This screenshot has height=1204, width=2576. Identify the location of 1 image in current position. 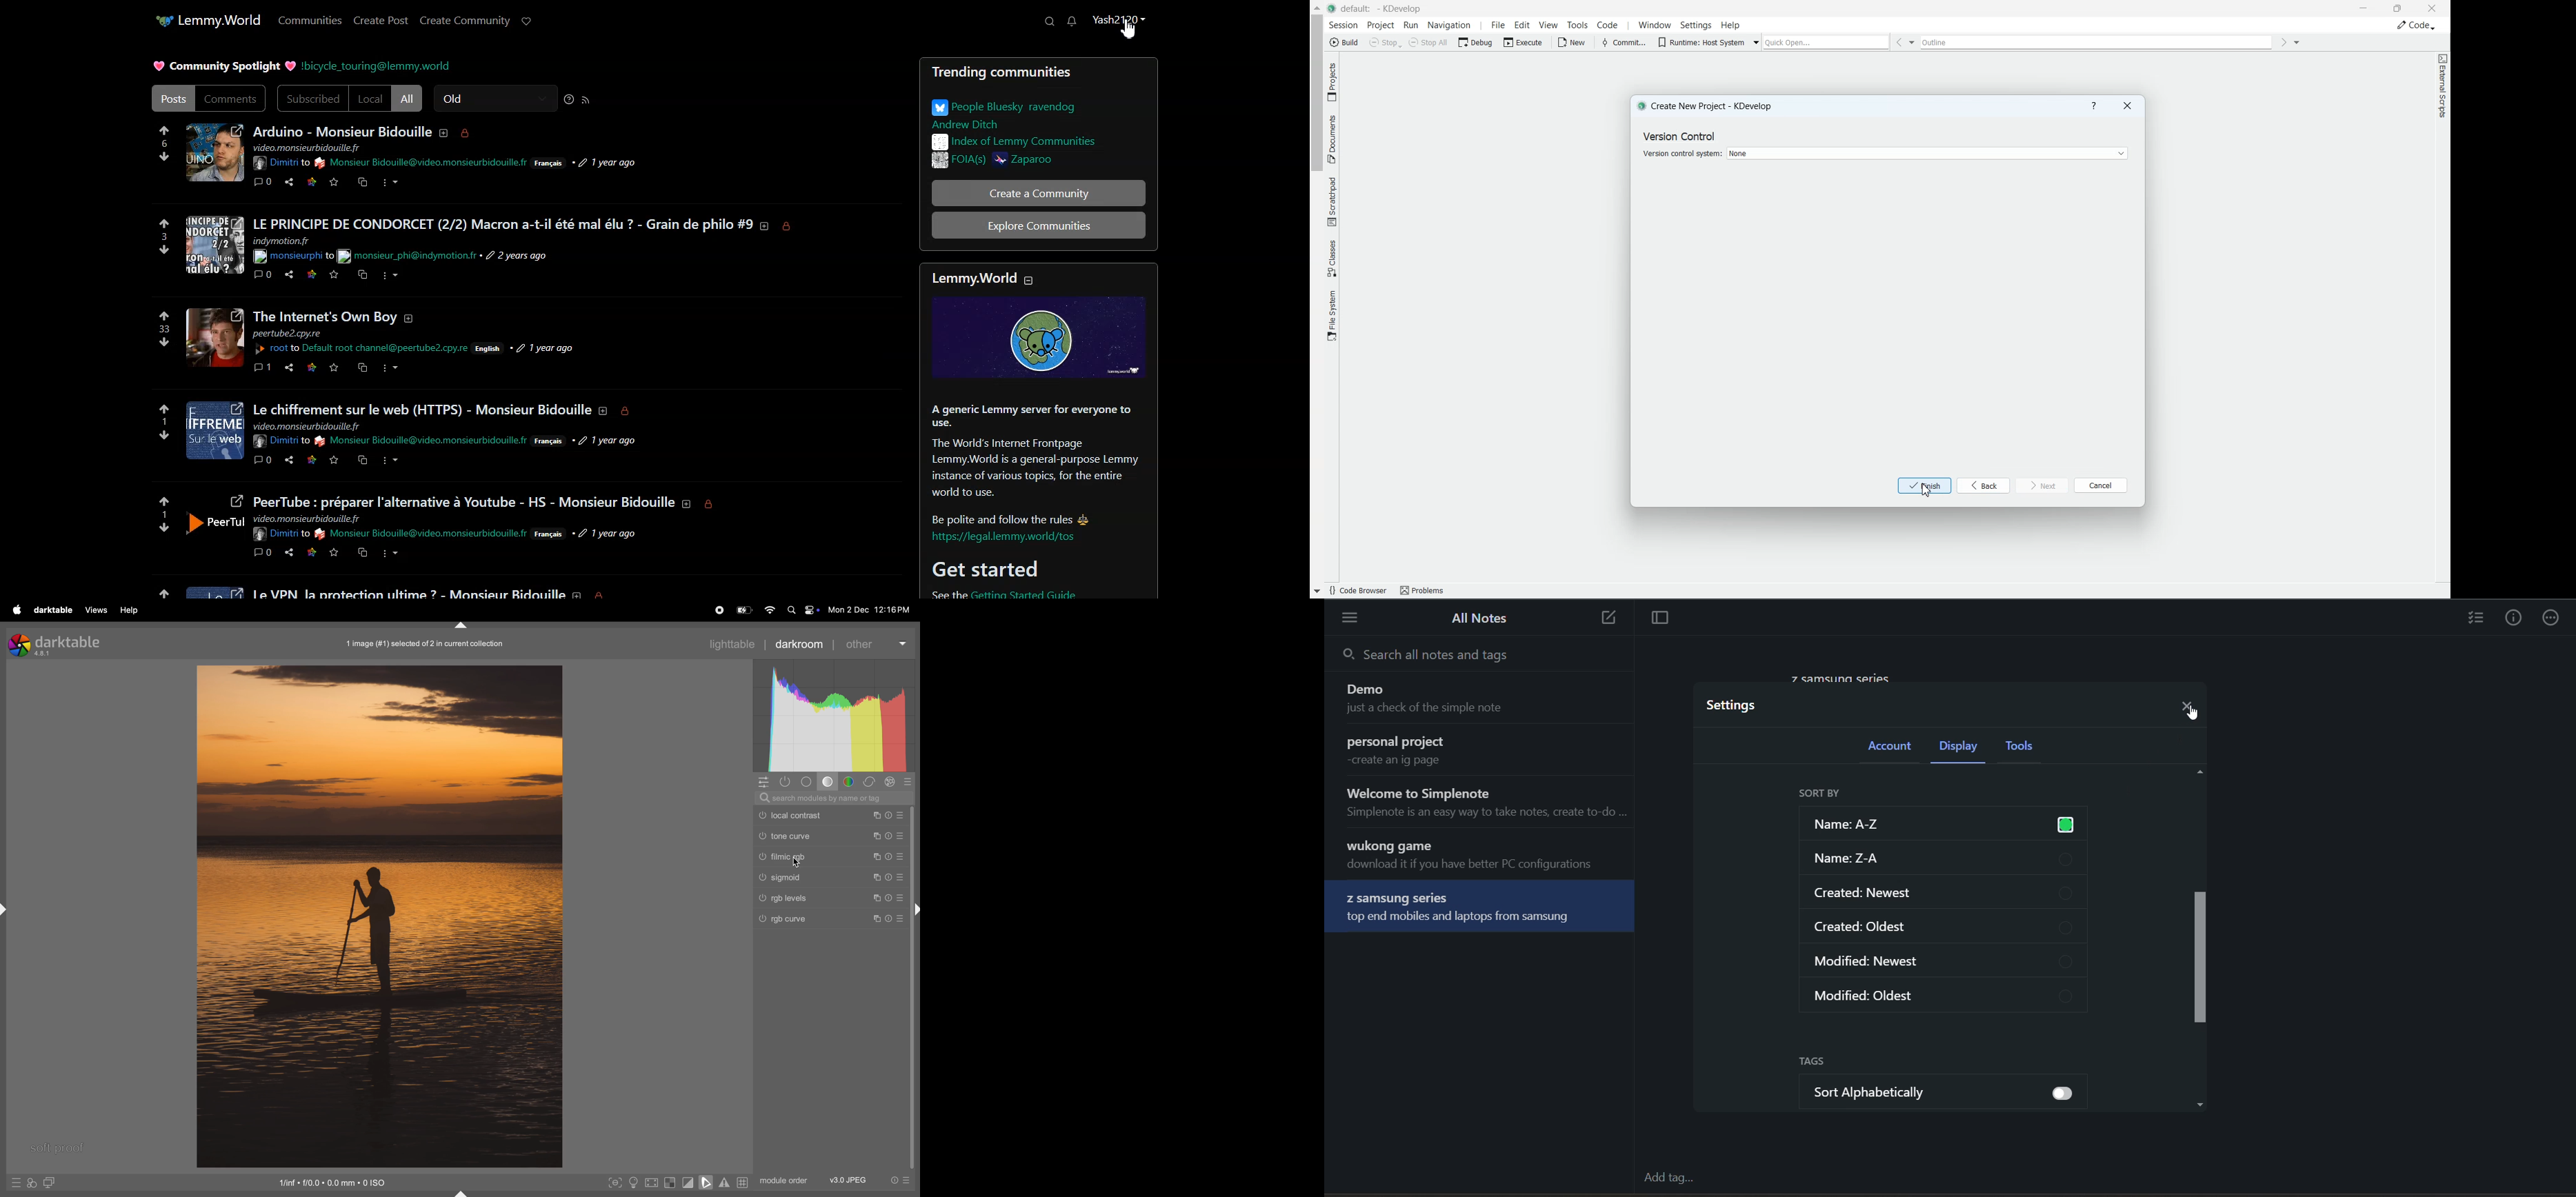
(422, 643).